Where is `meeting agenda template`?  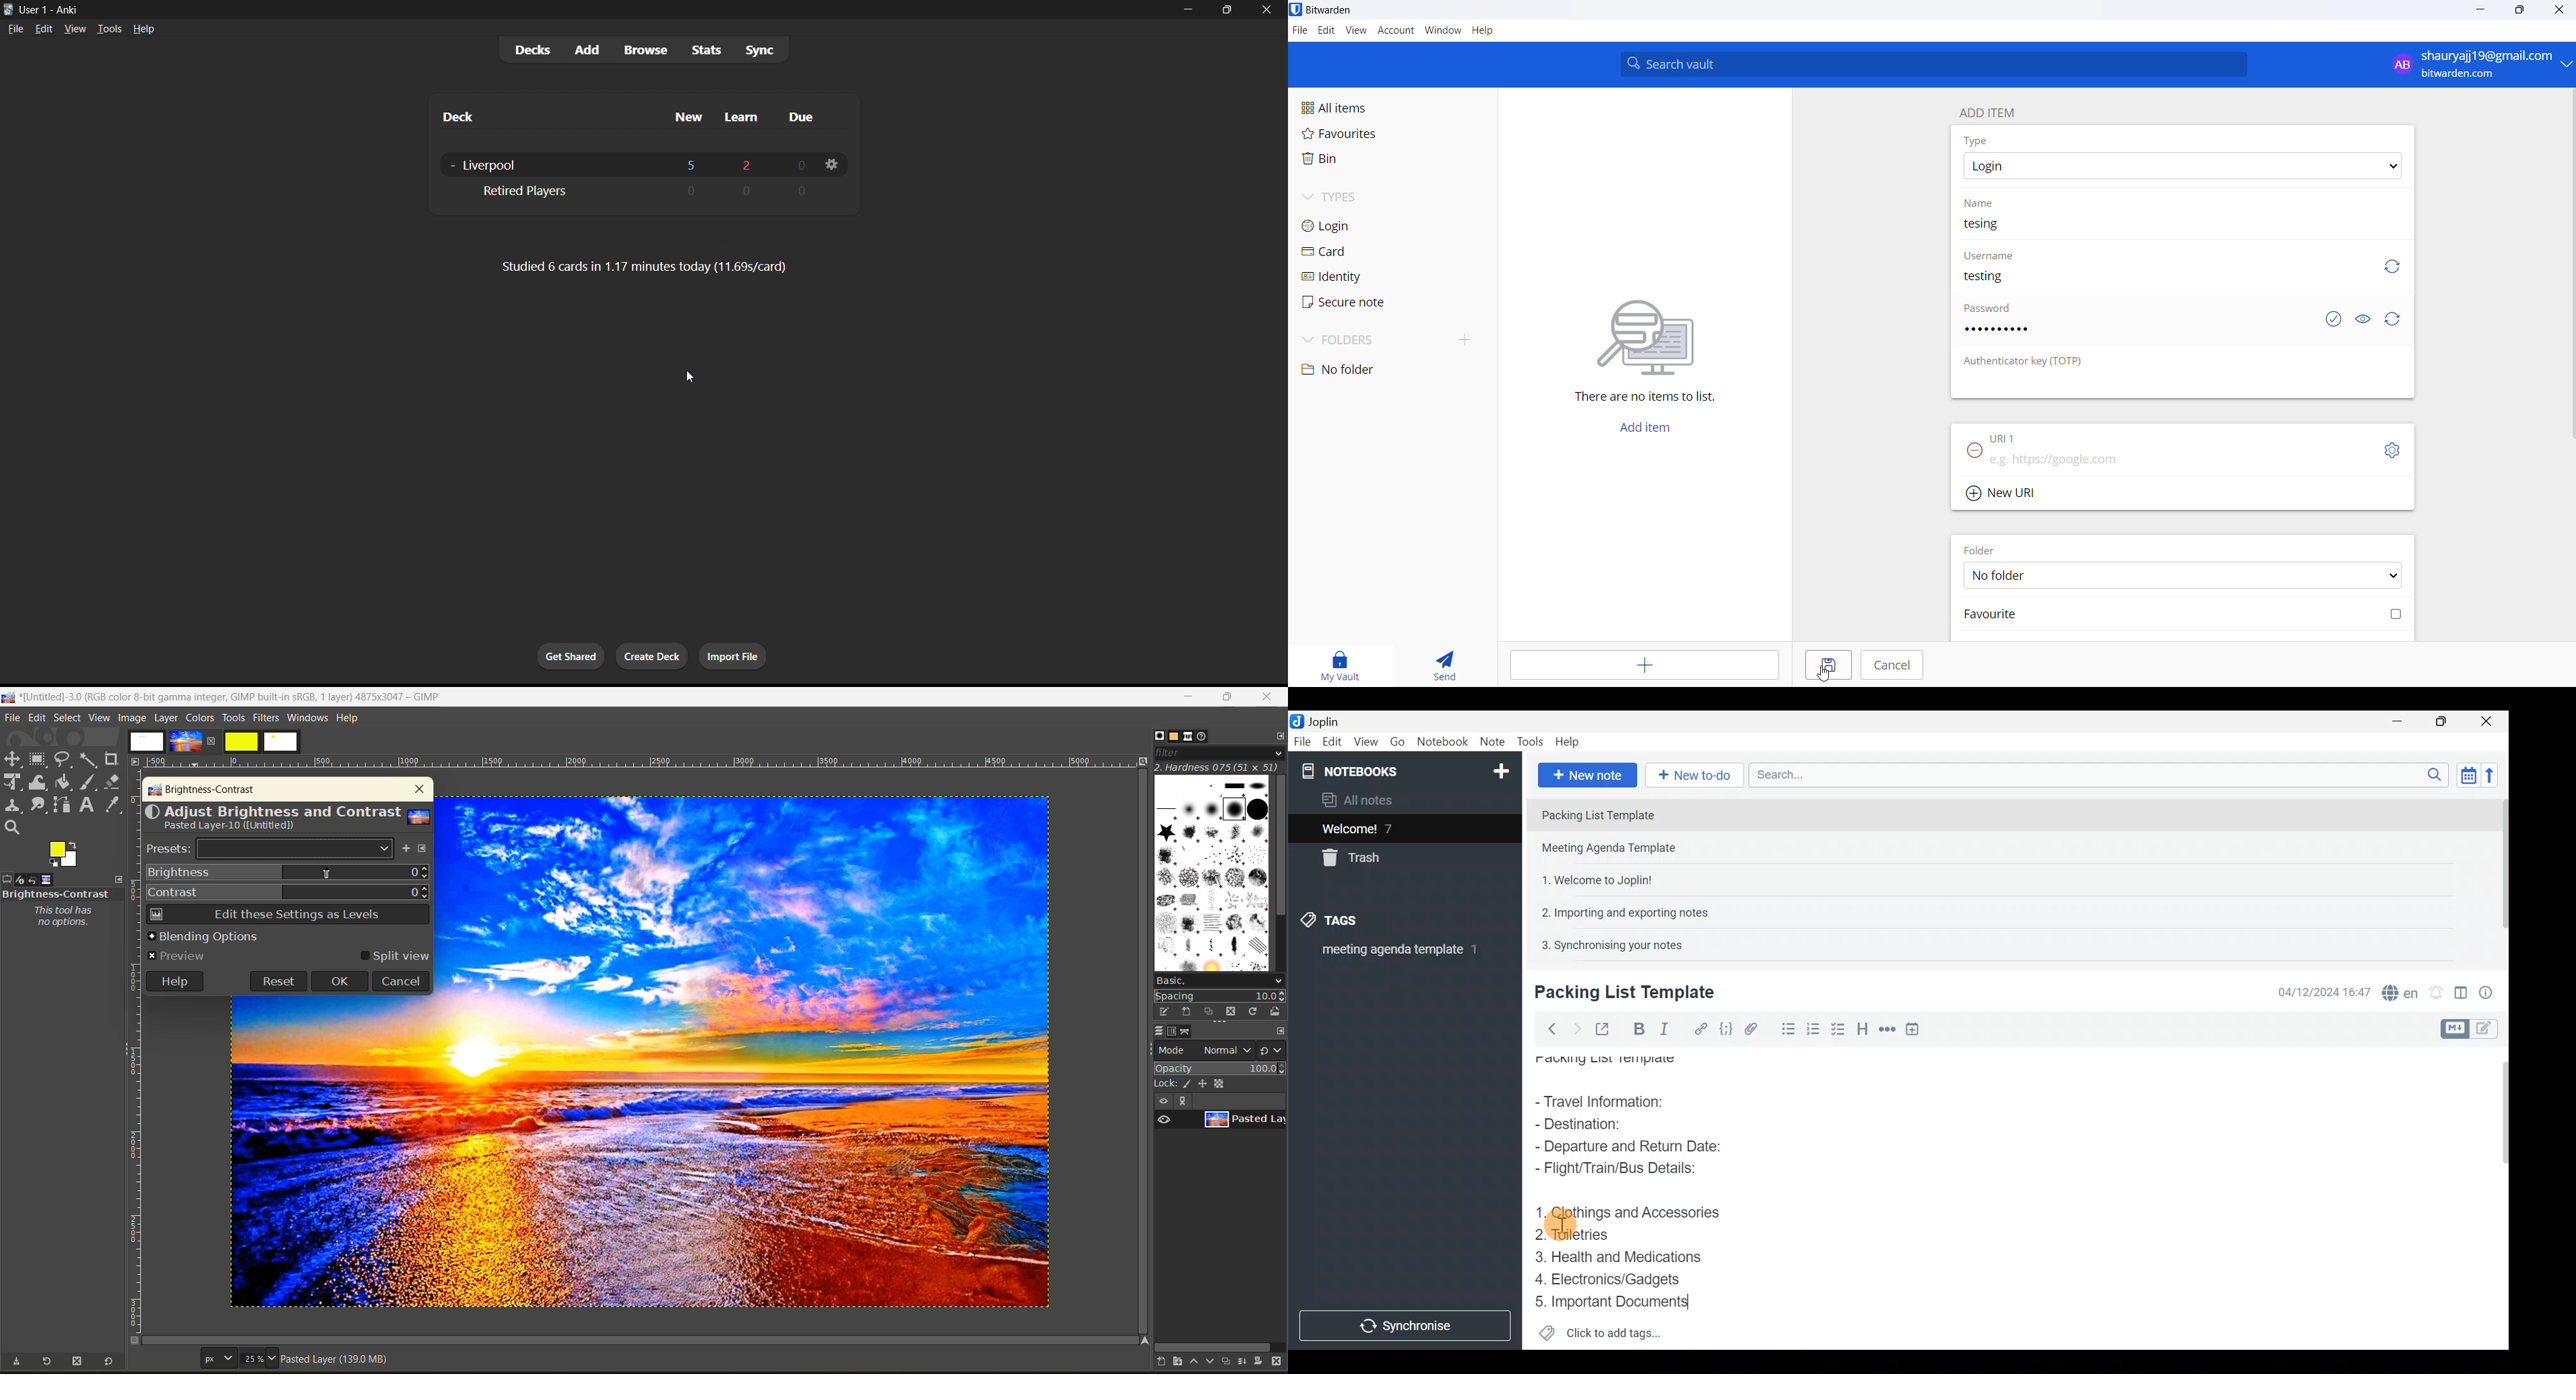 meeting agenda template is located at coordinates (1397, 954).